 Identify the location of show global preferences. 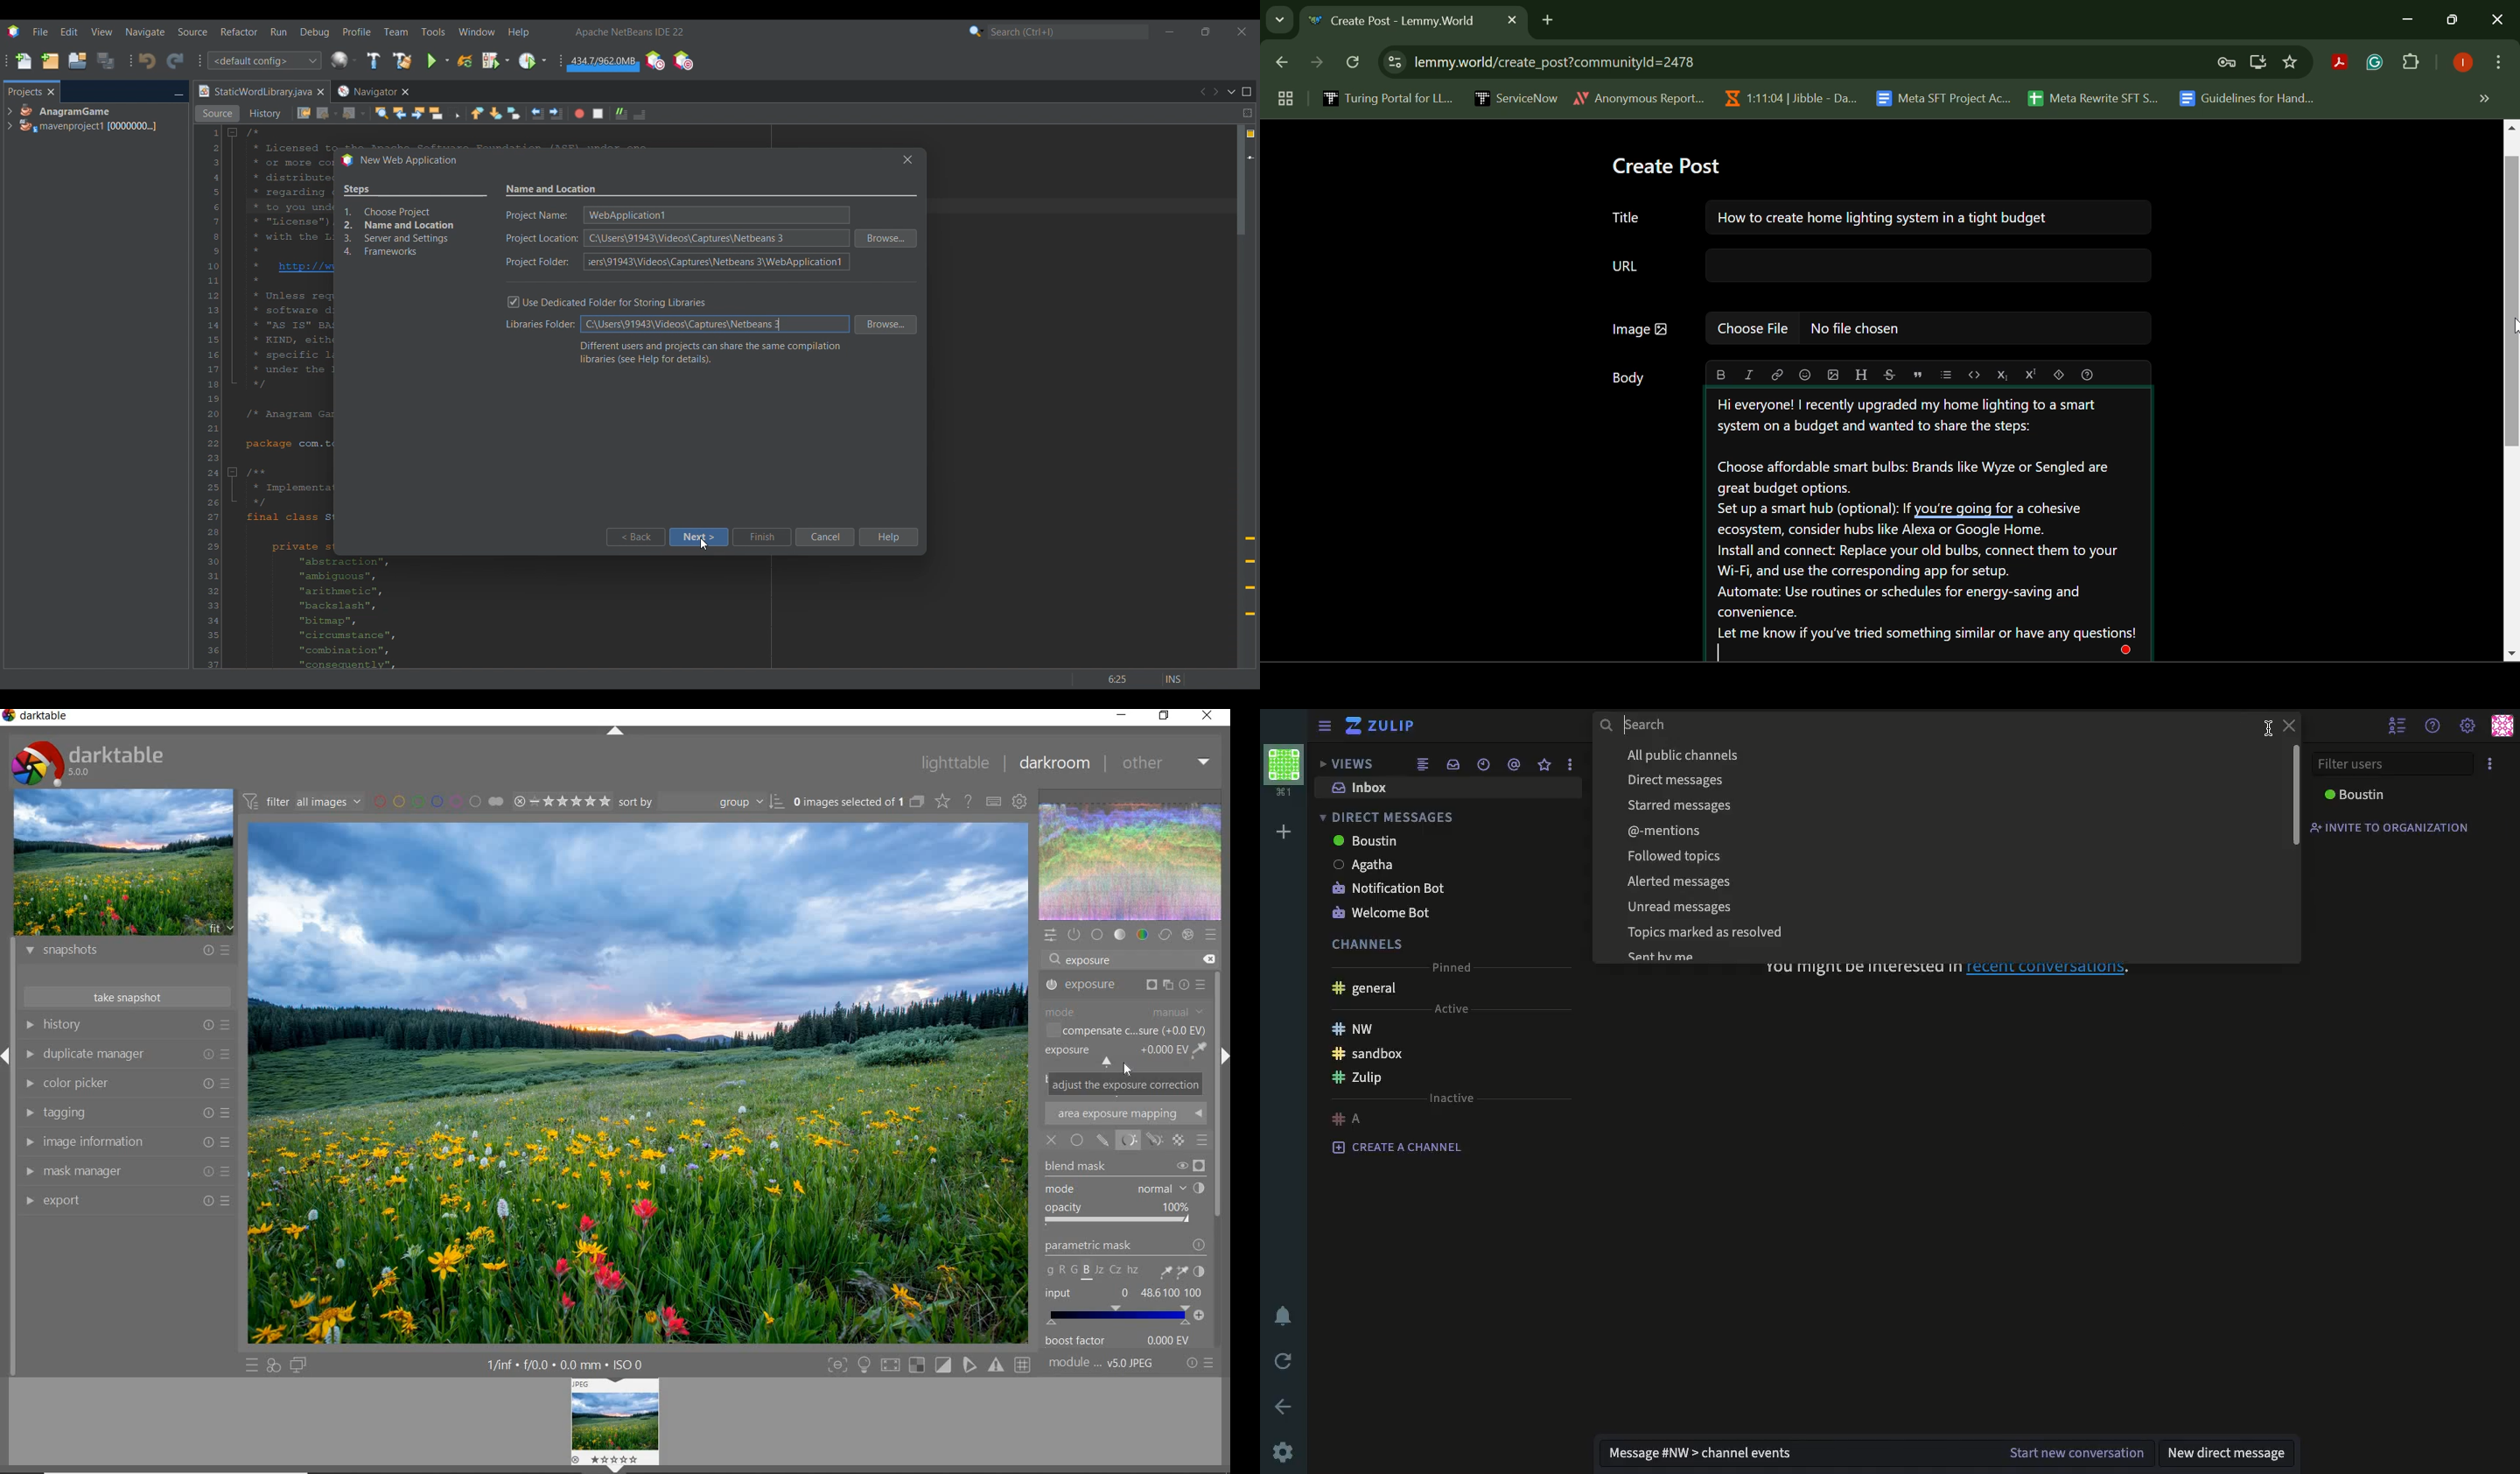
(1020, 803).